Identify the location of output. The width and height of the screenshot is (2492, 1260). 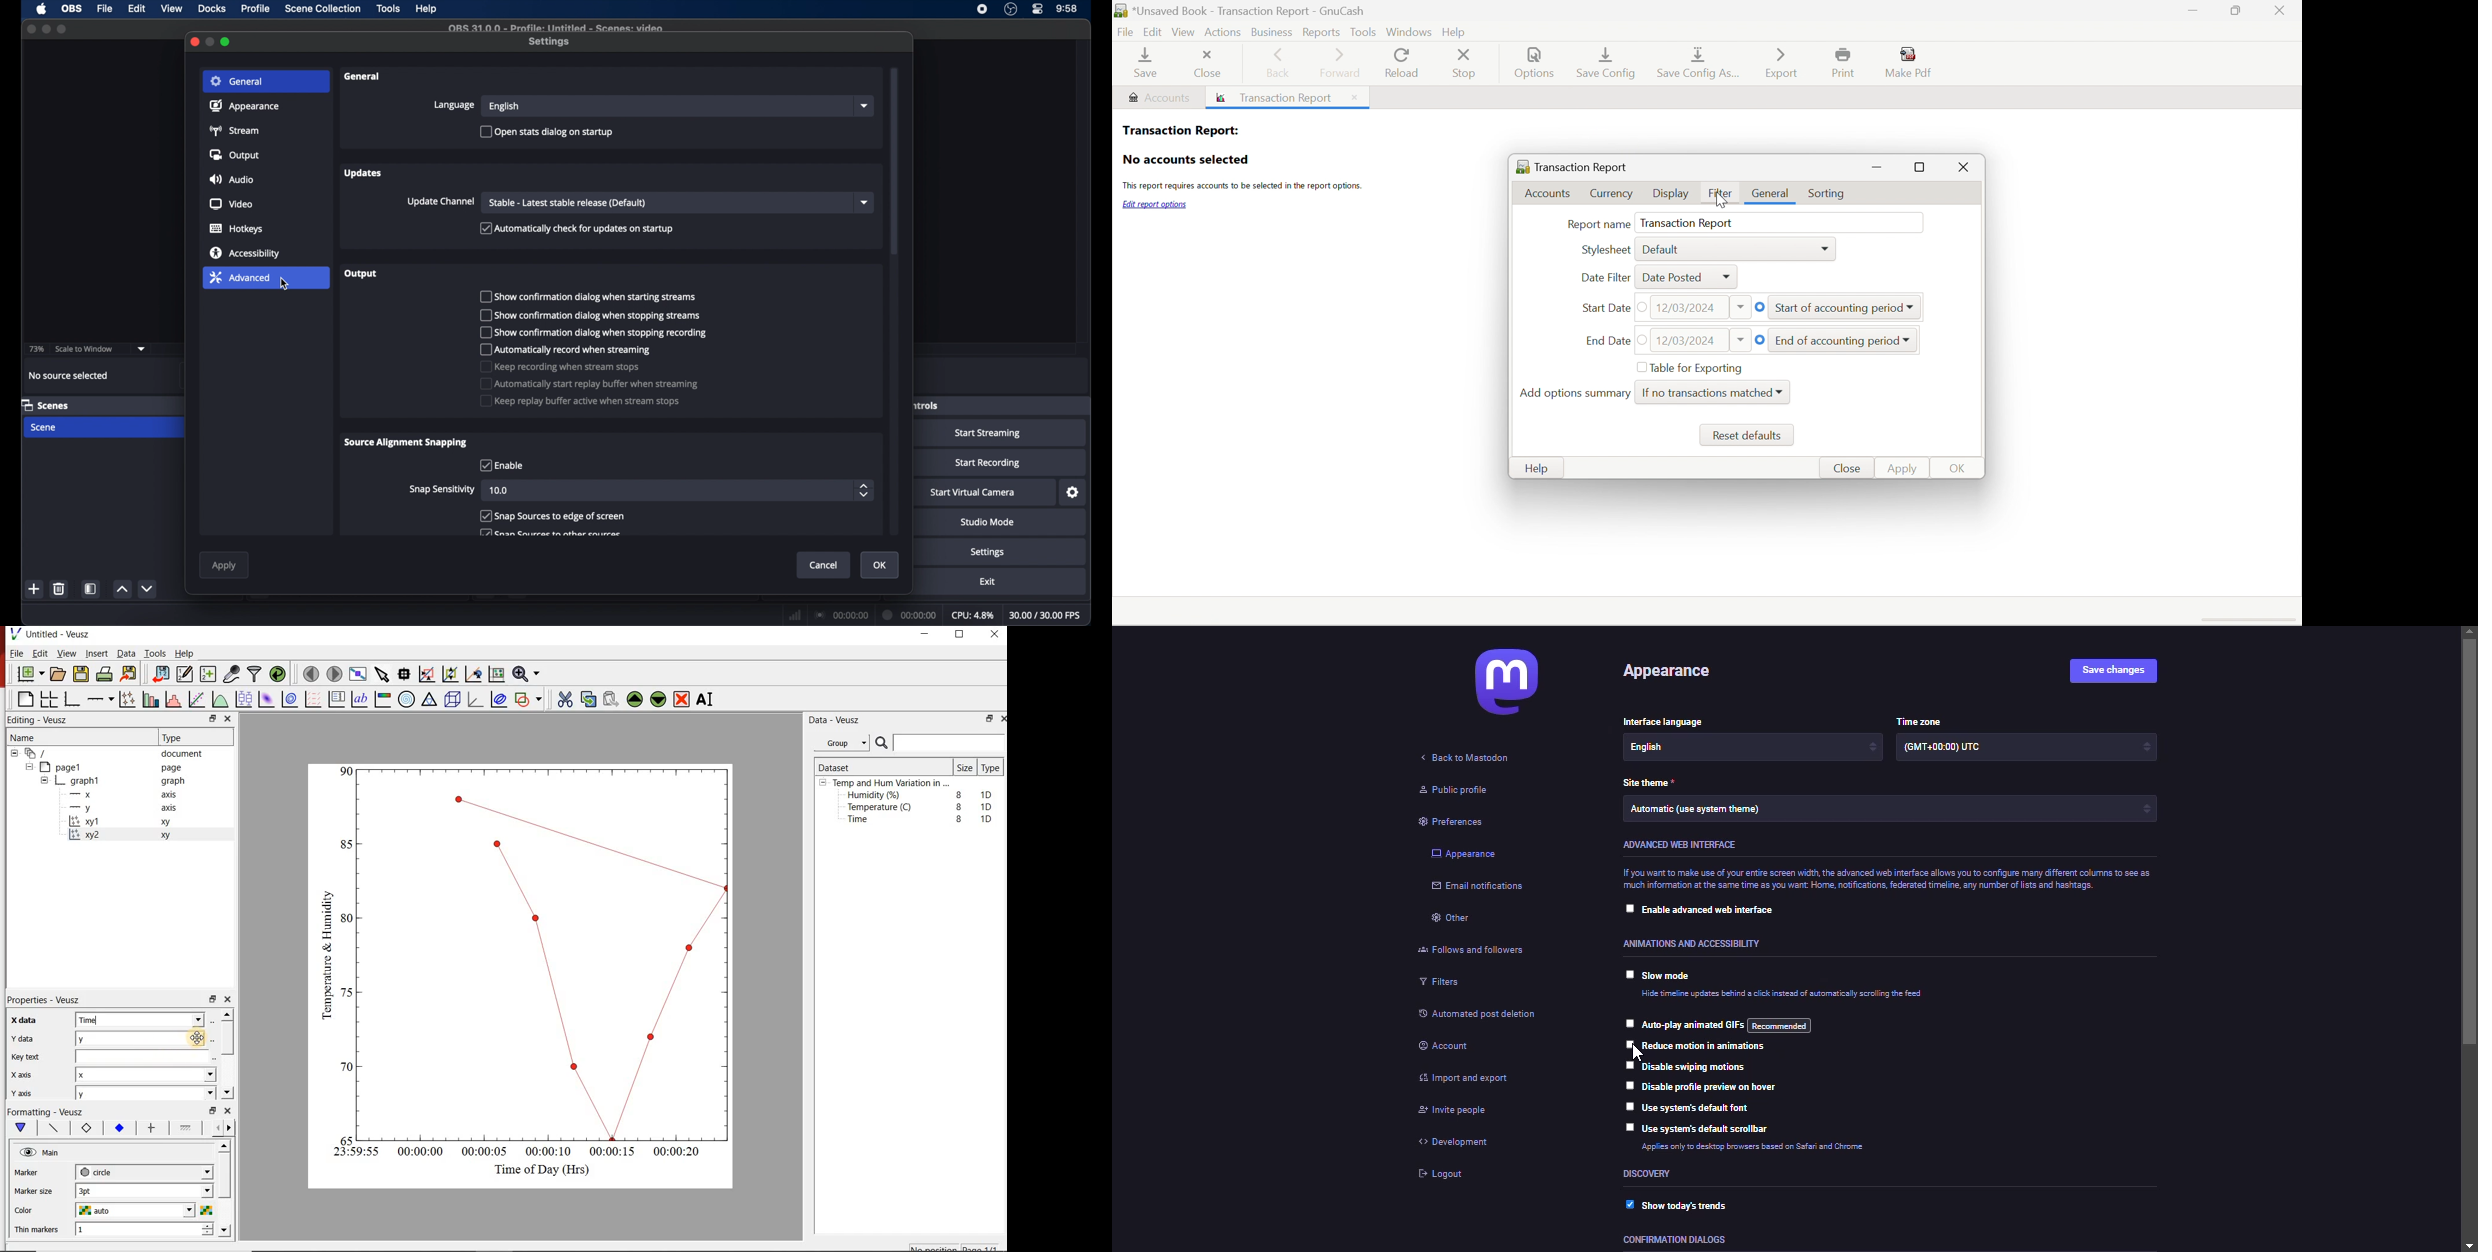
(361, 274).